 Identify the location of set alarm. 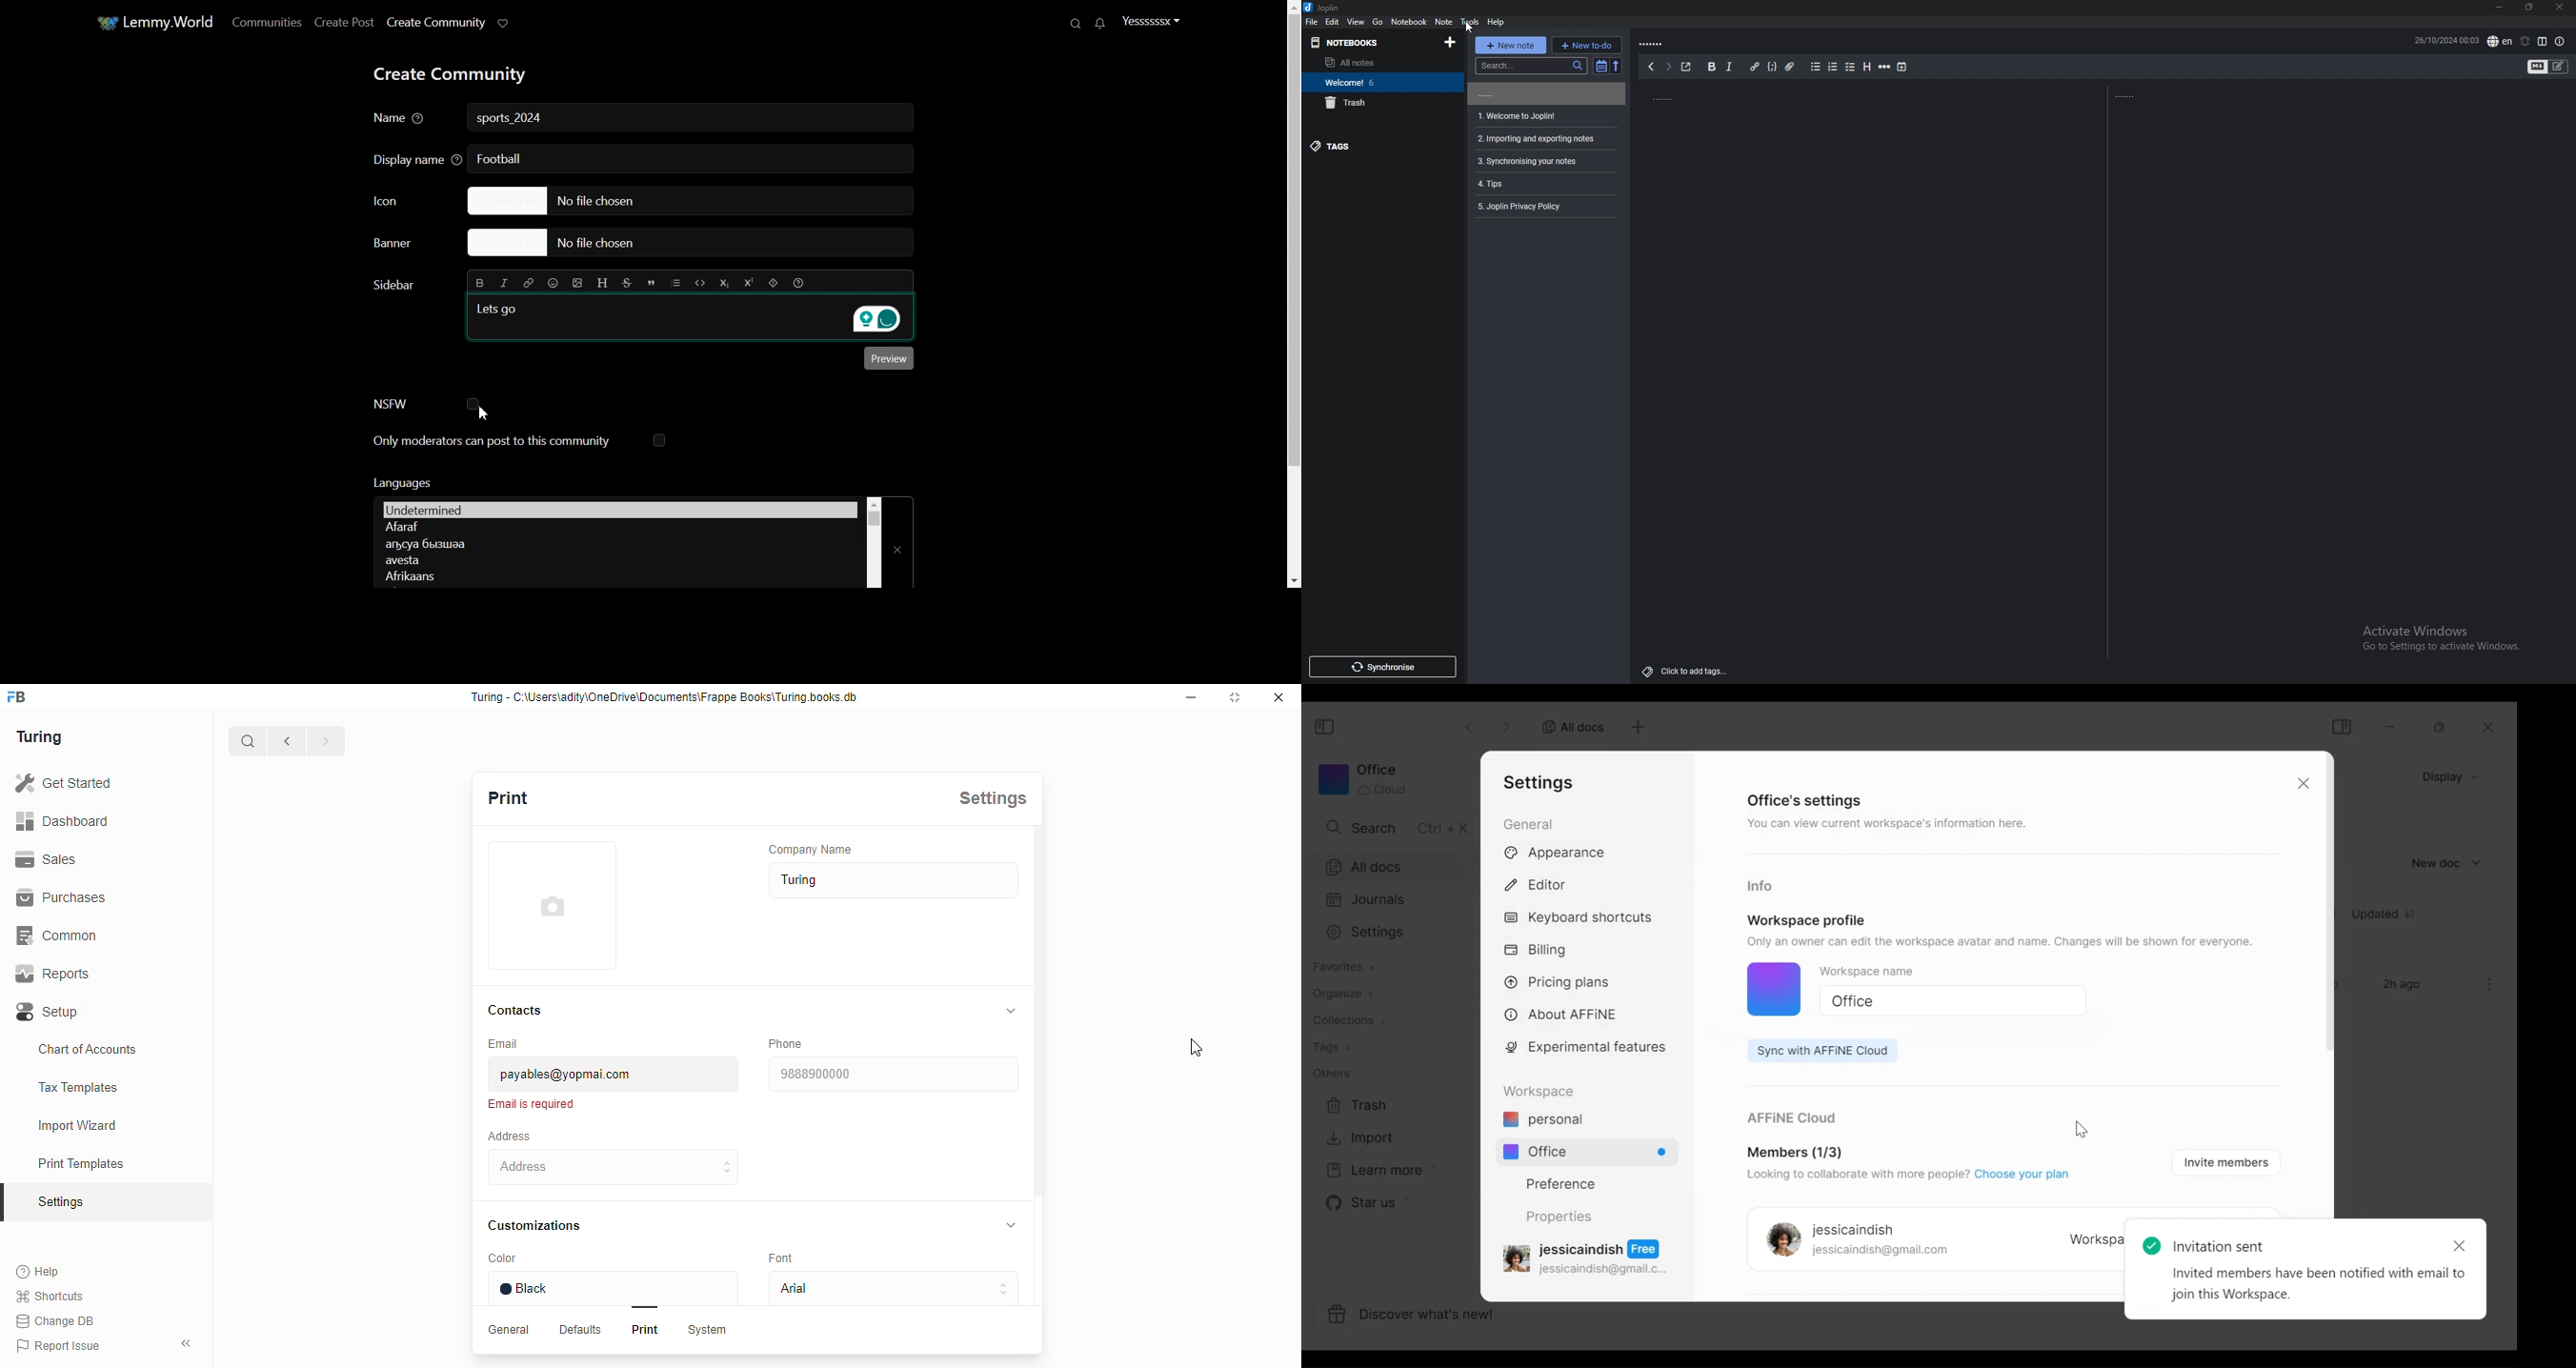
(2526, 41).